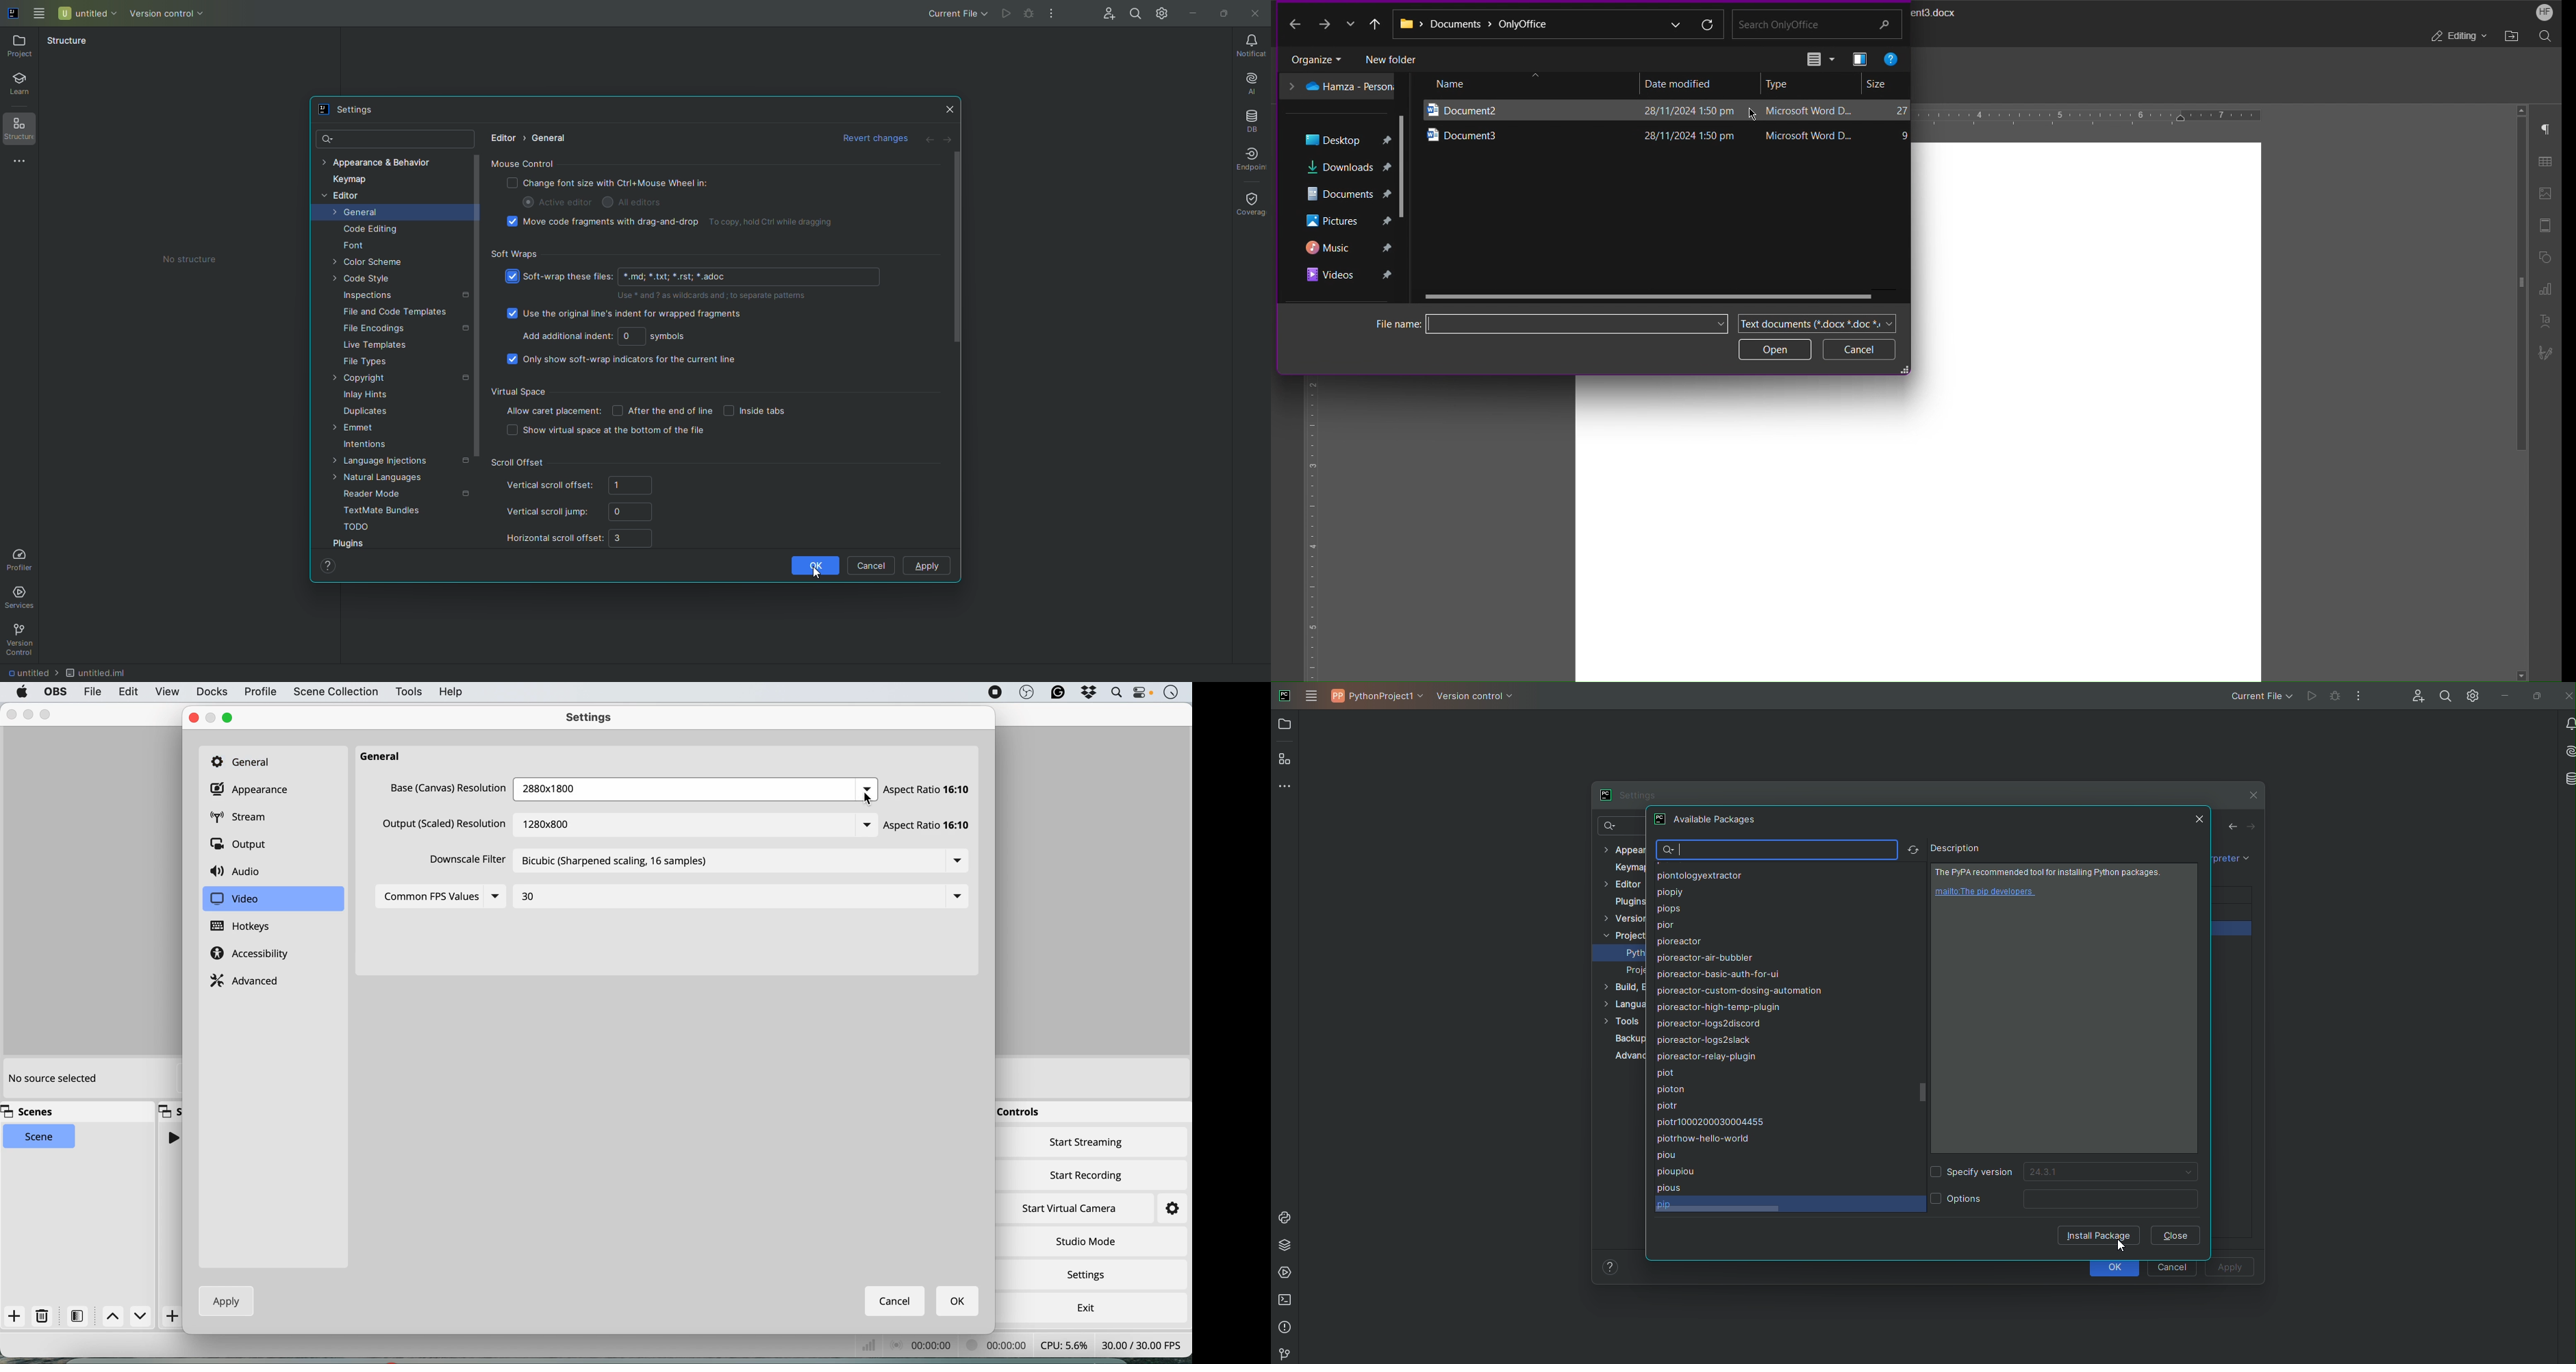  I want to click on pioreactor, so click(1680, 942).